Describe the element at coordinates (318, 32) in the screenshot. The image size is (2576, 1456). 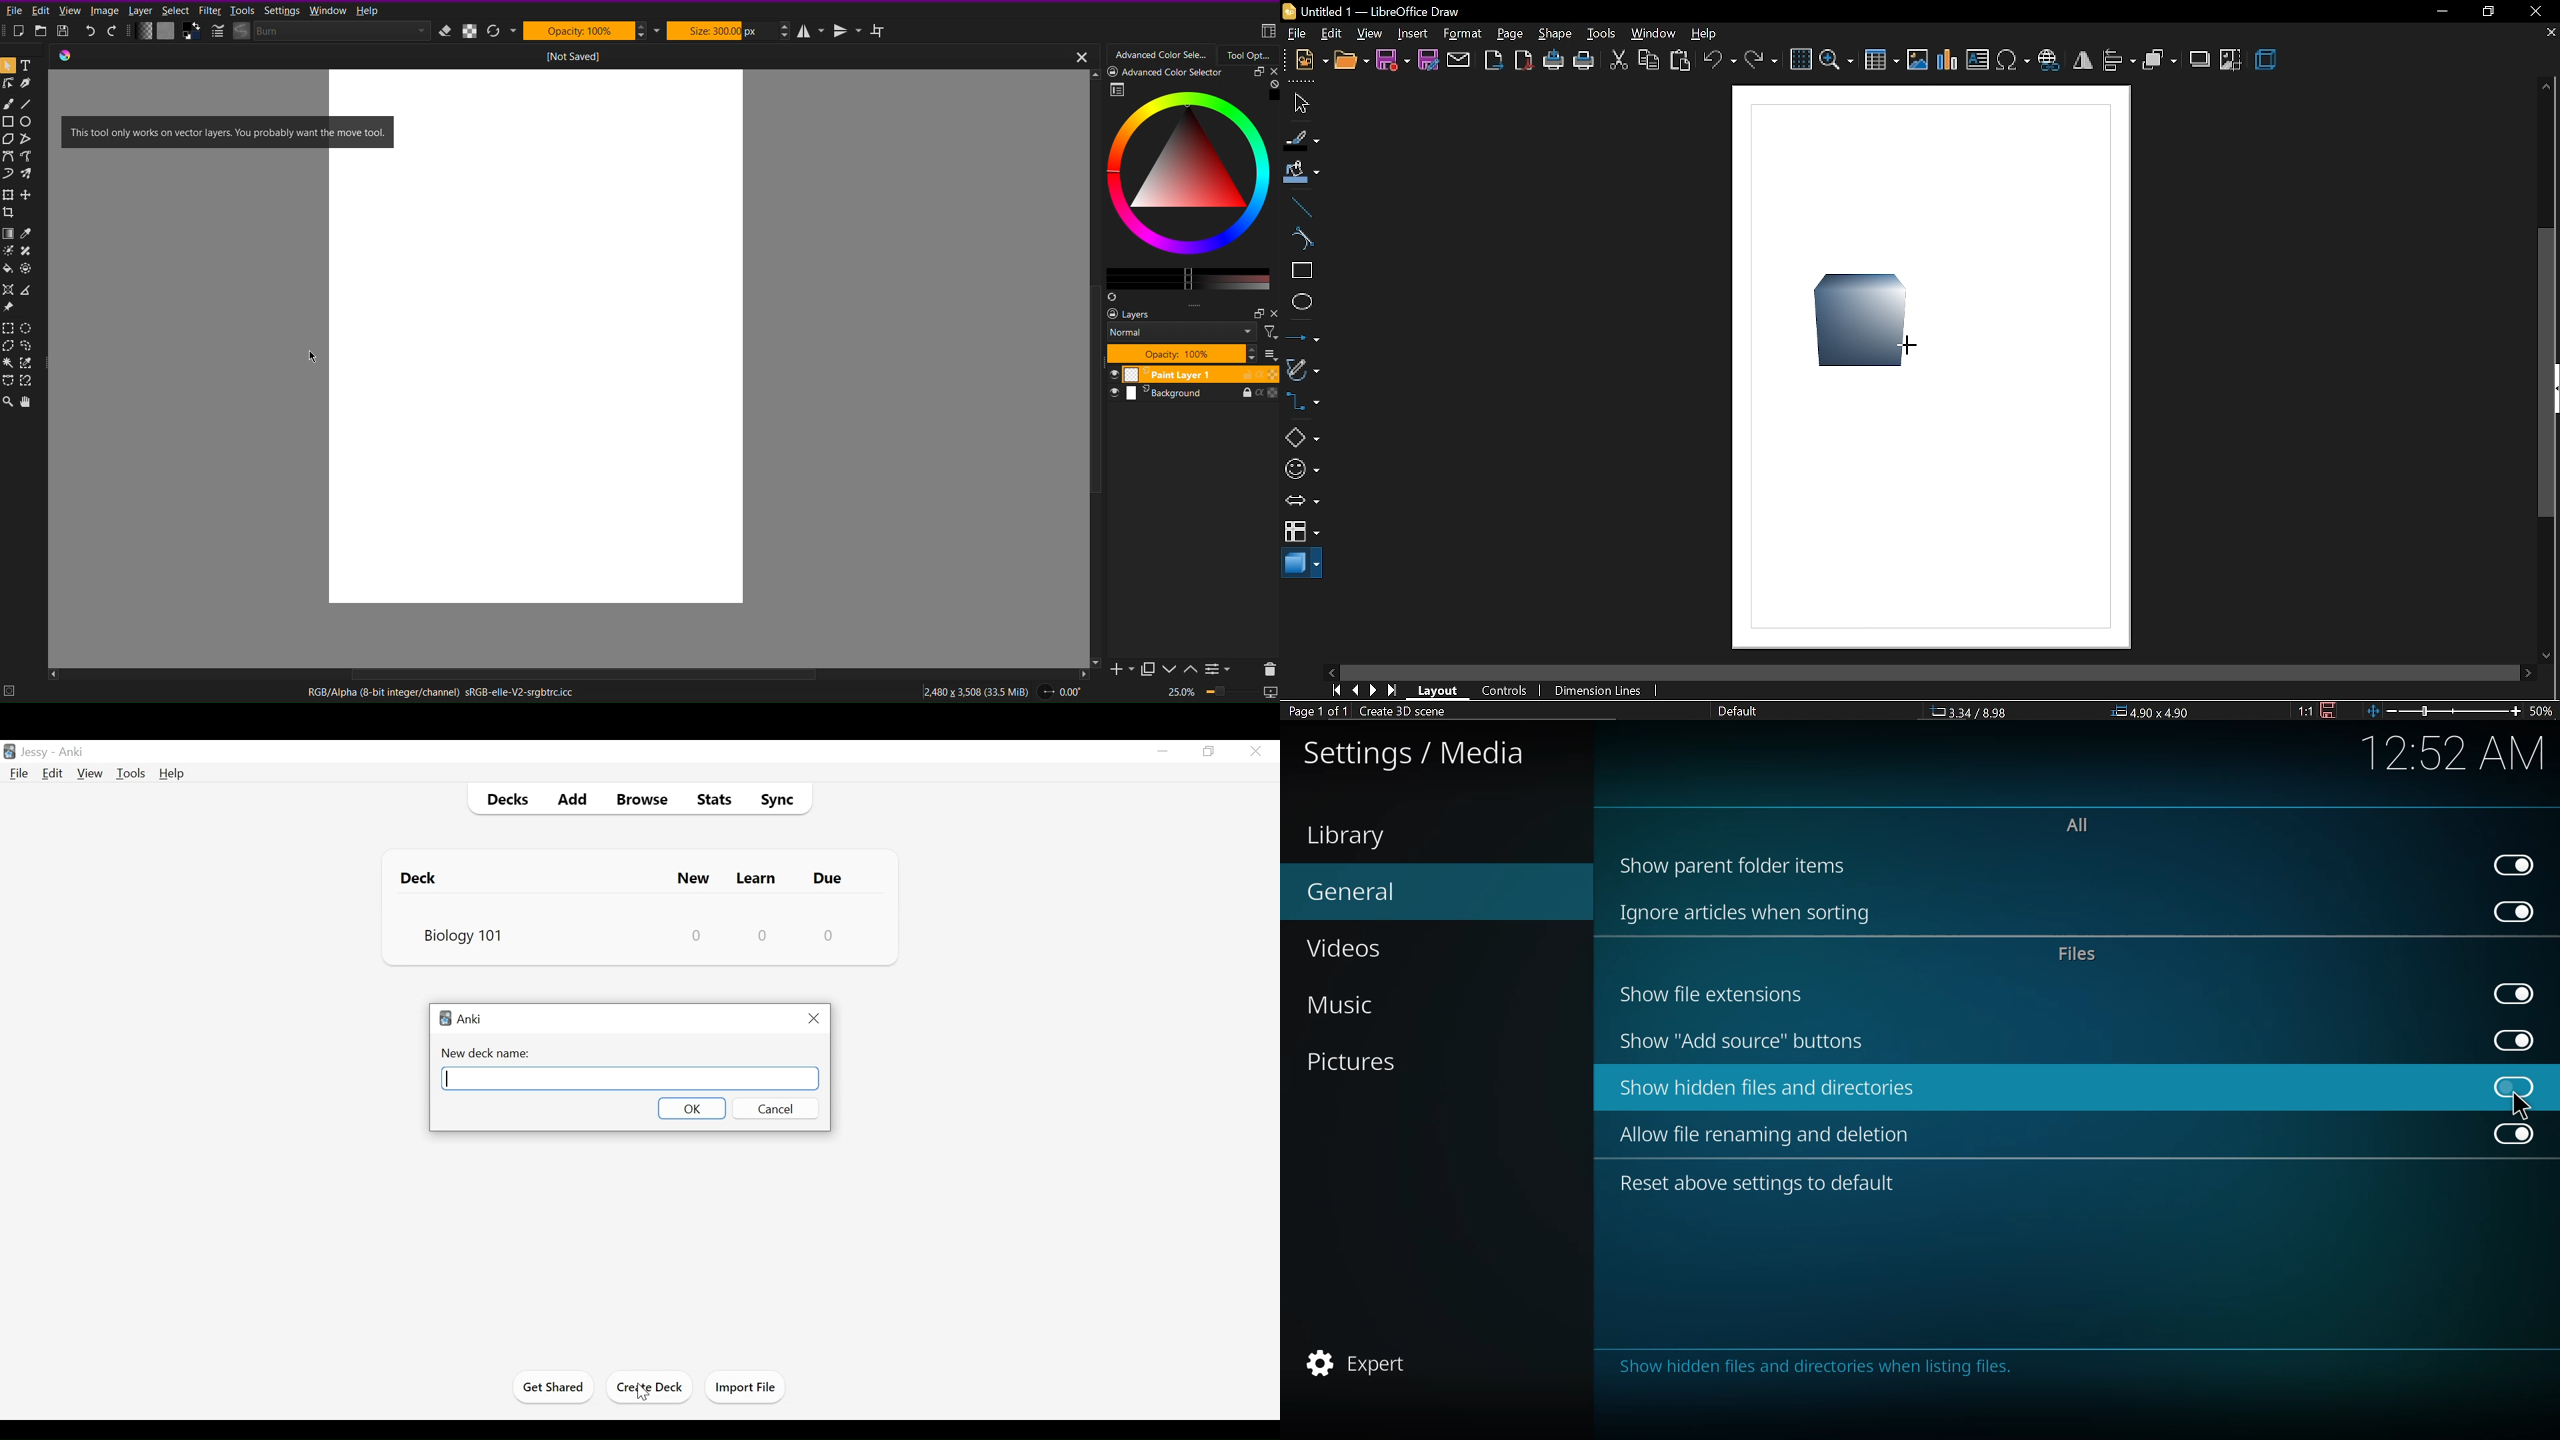
I see `Brush Settings` at that location.